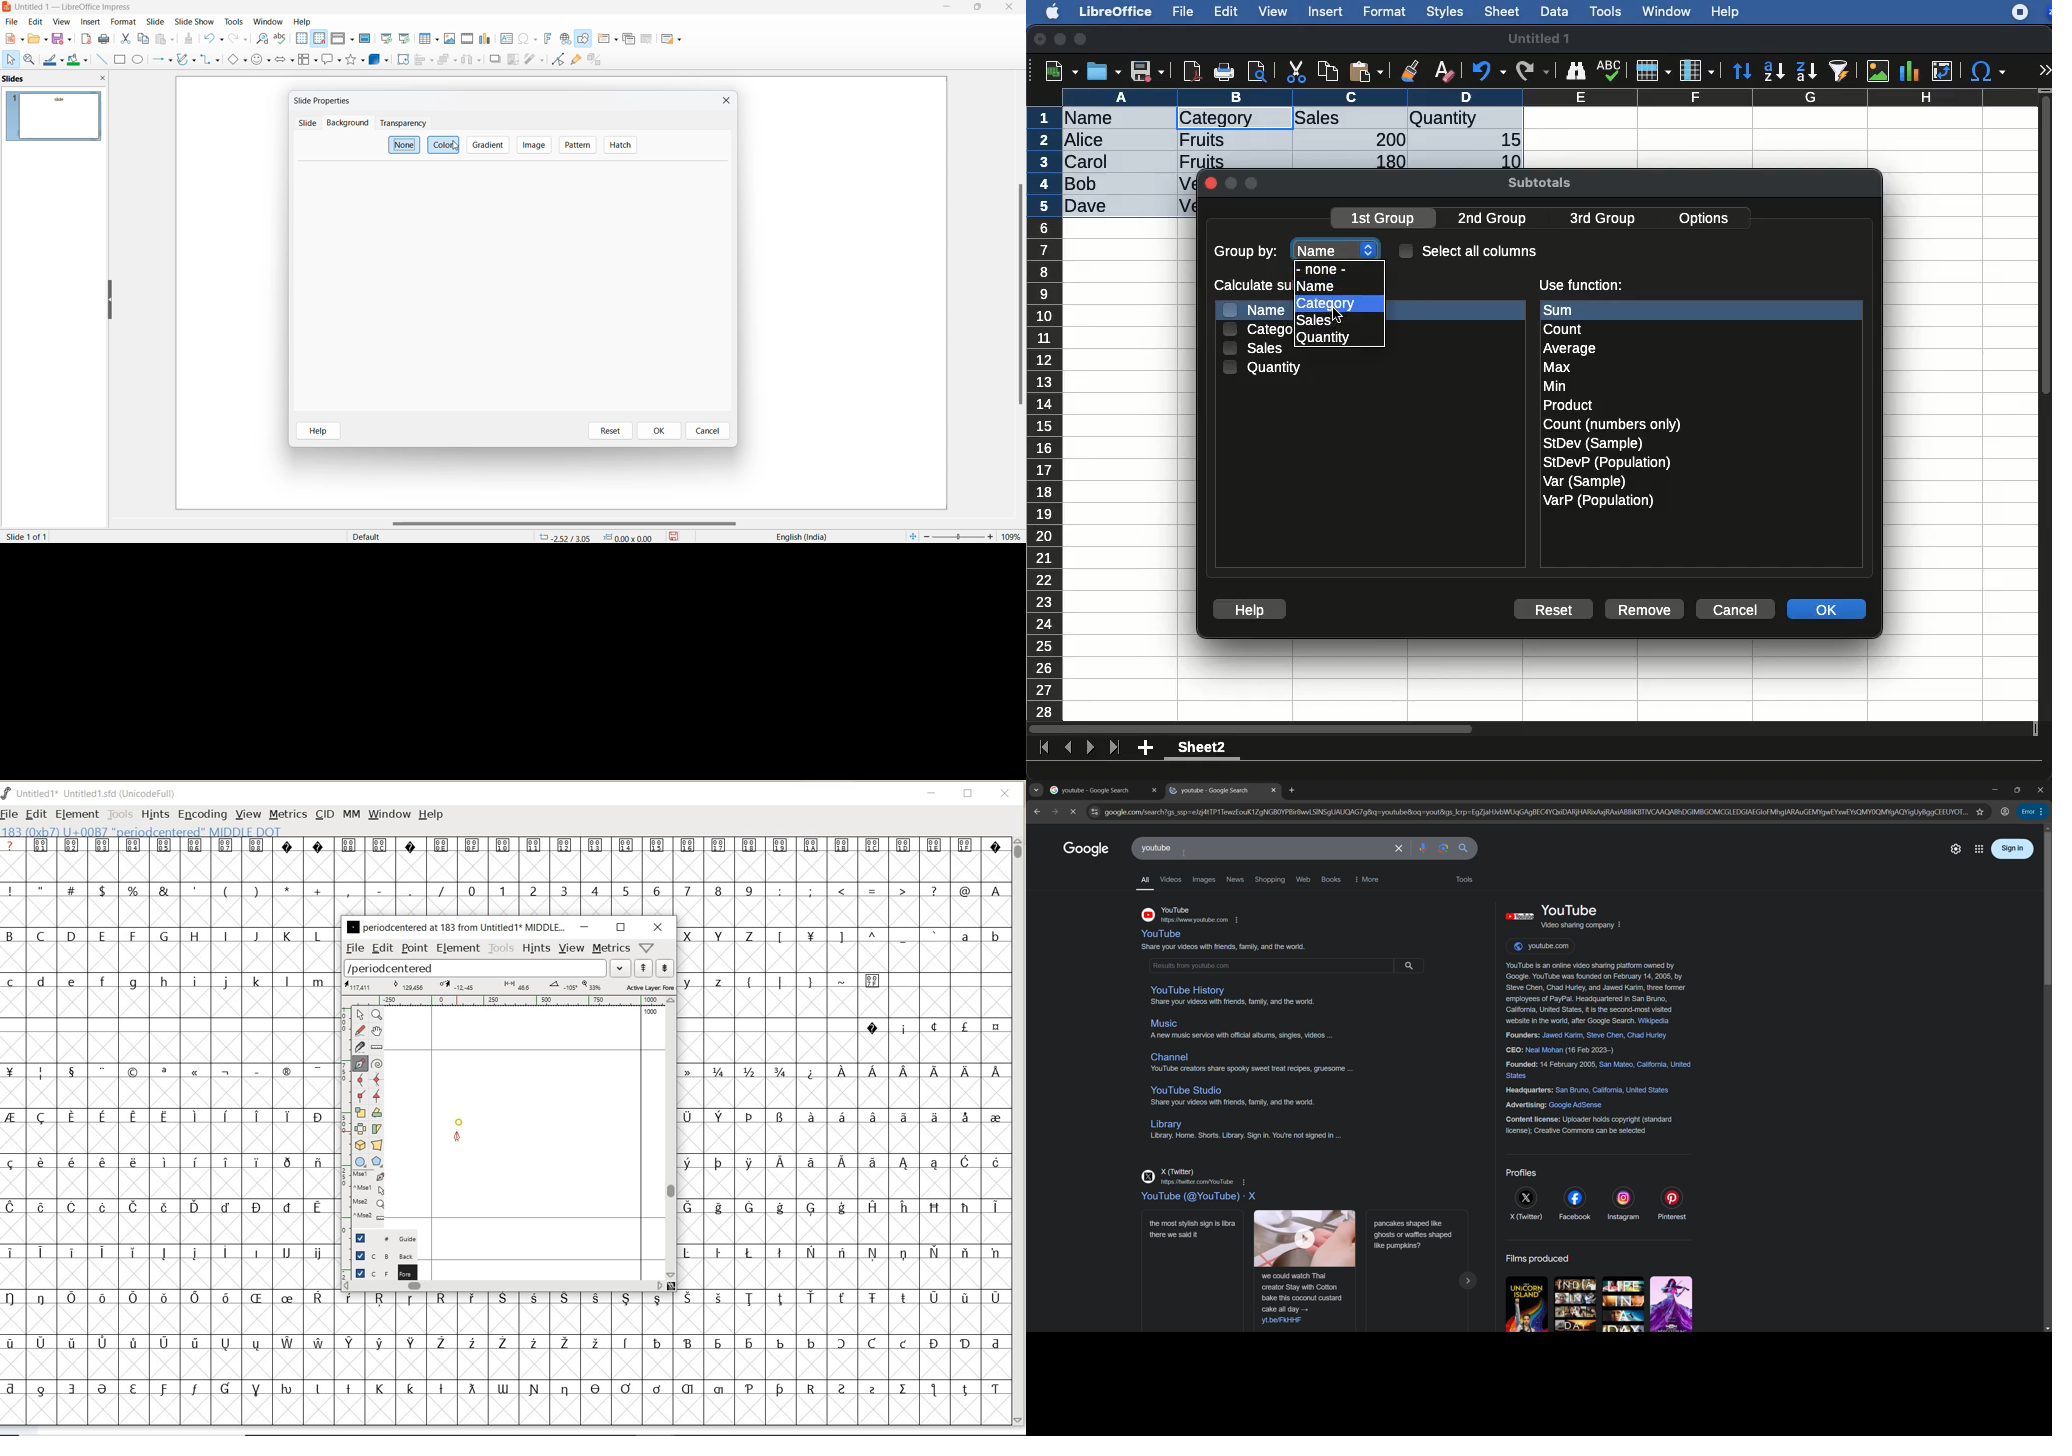  I want to click on library, so click(1165, 1125).